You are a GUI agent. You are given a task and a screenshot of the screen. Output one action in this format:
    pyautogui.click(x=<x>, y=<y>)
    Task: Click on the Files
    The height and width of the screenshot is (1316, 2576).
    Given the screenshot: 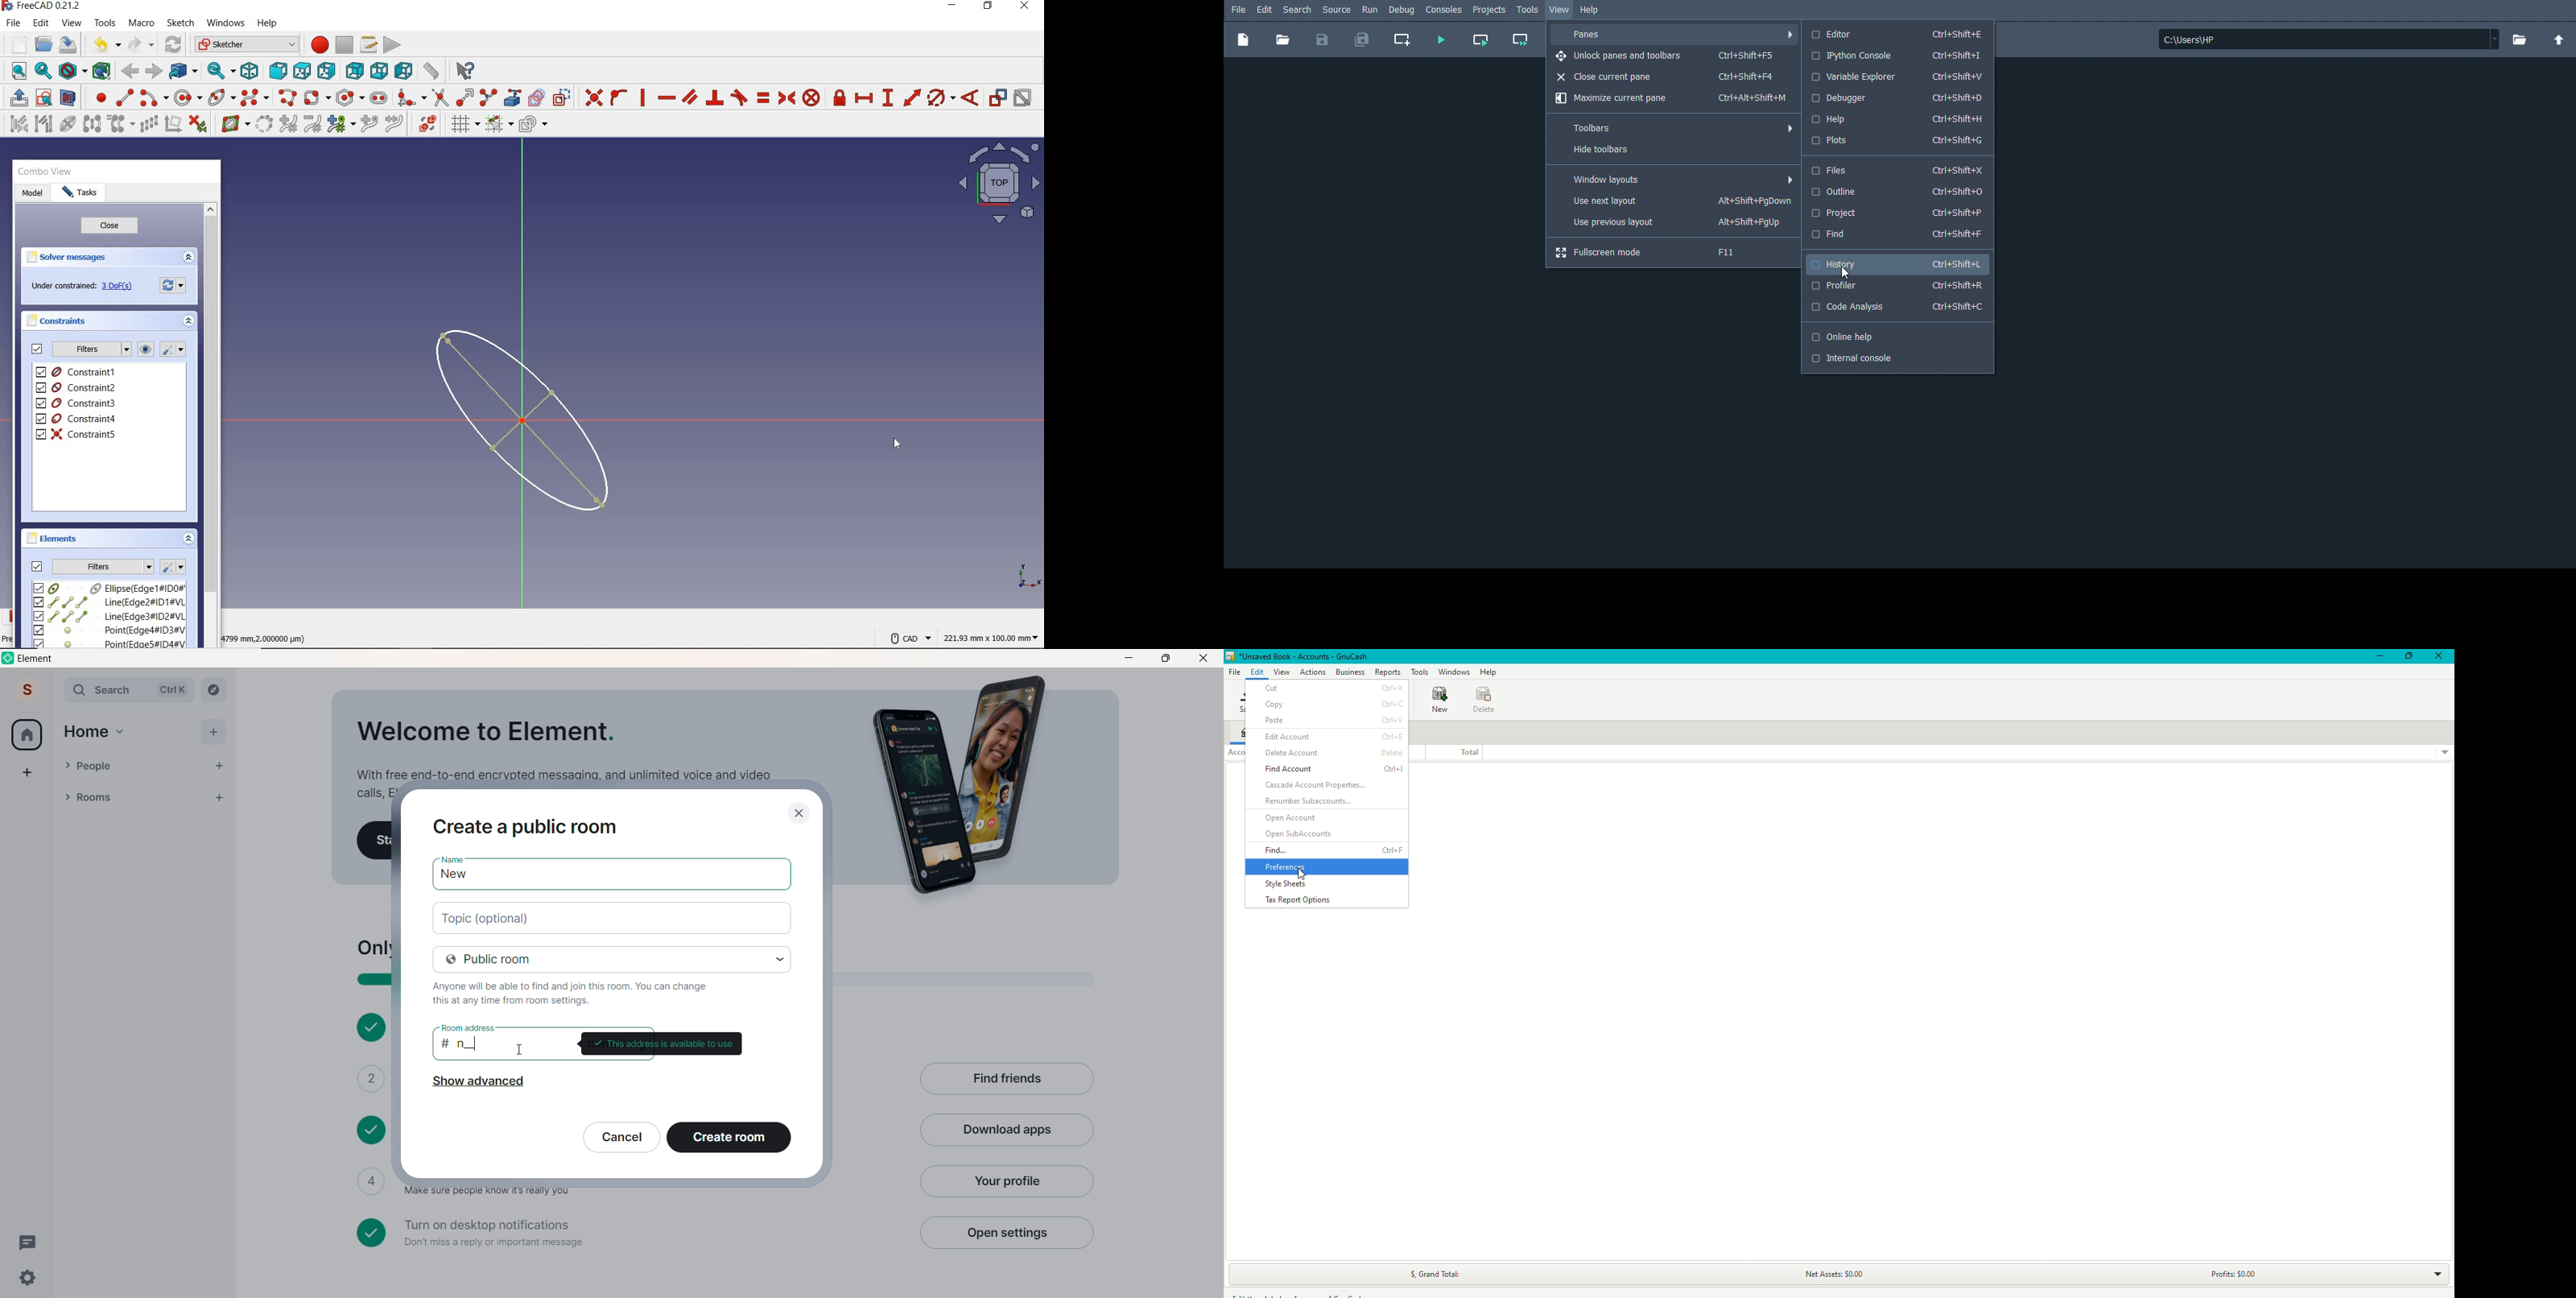 What is the action you would take?
    pyautogui.click(x=1901, y=170)
    